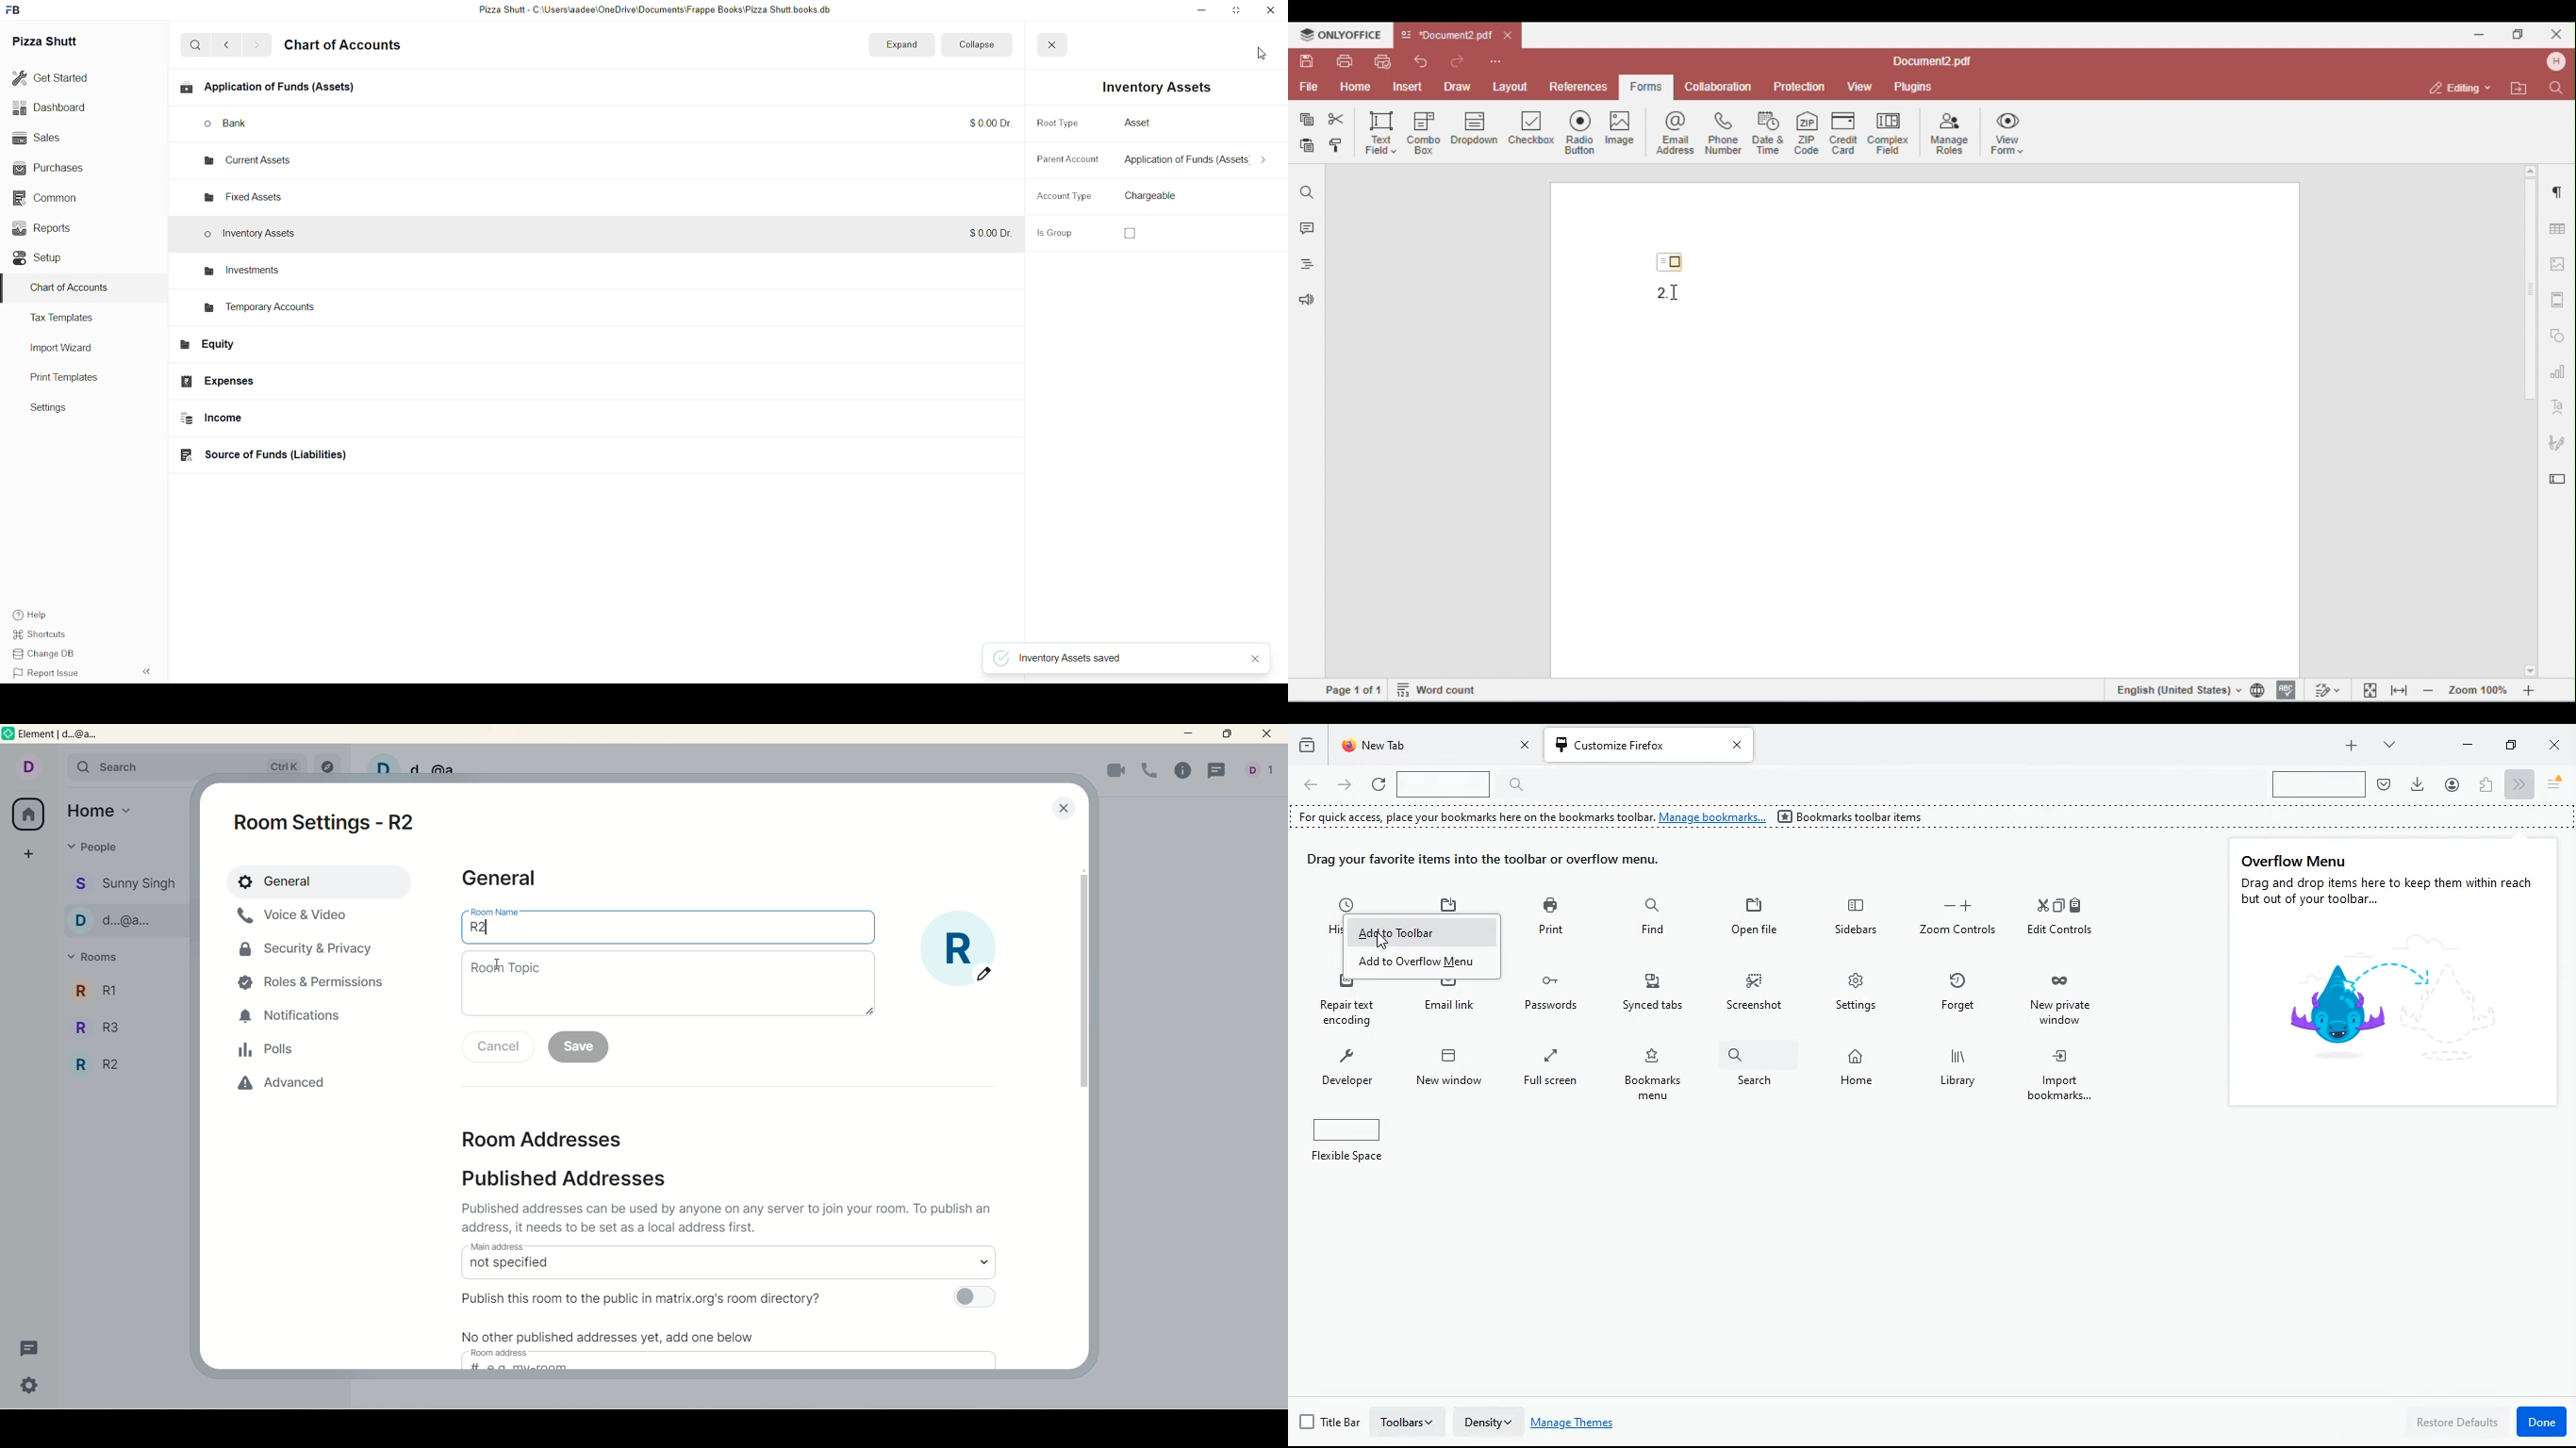 The width and height of the screenshot is (2576, 1456). Describe the element at coordinates (1490, 1418) in the screenshot. I see `density` at that location.